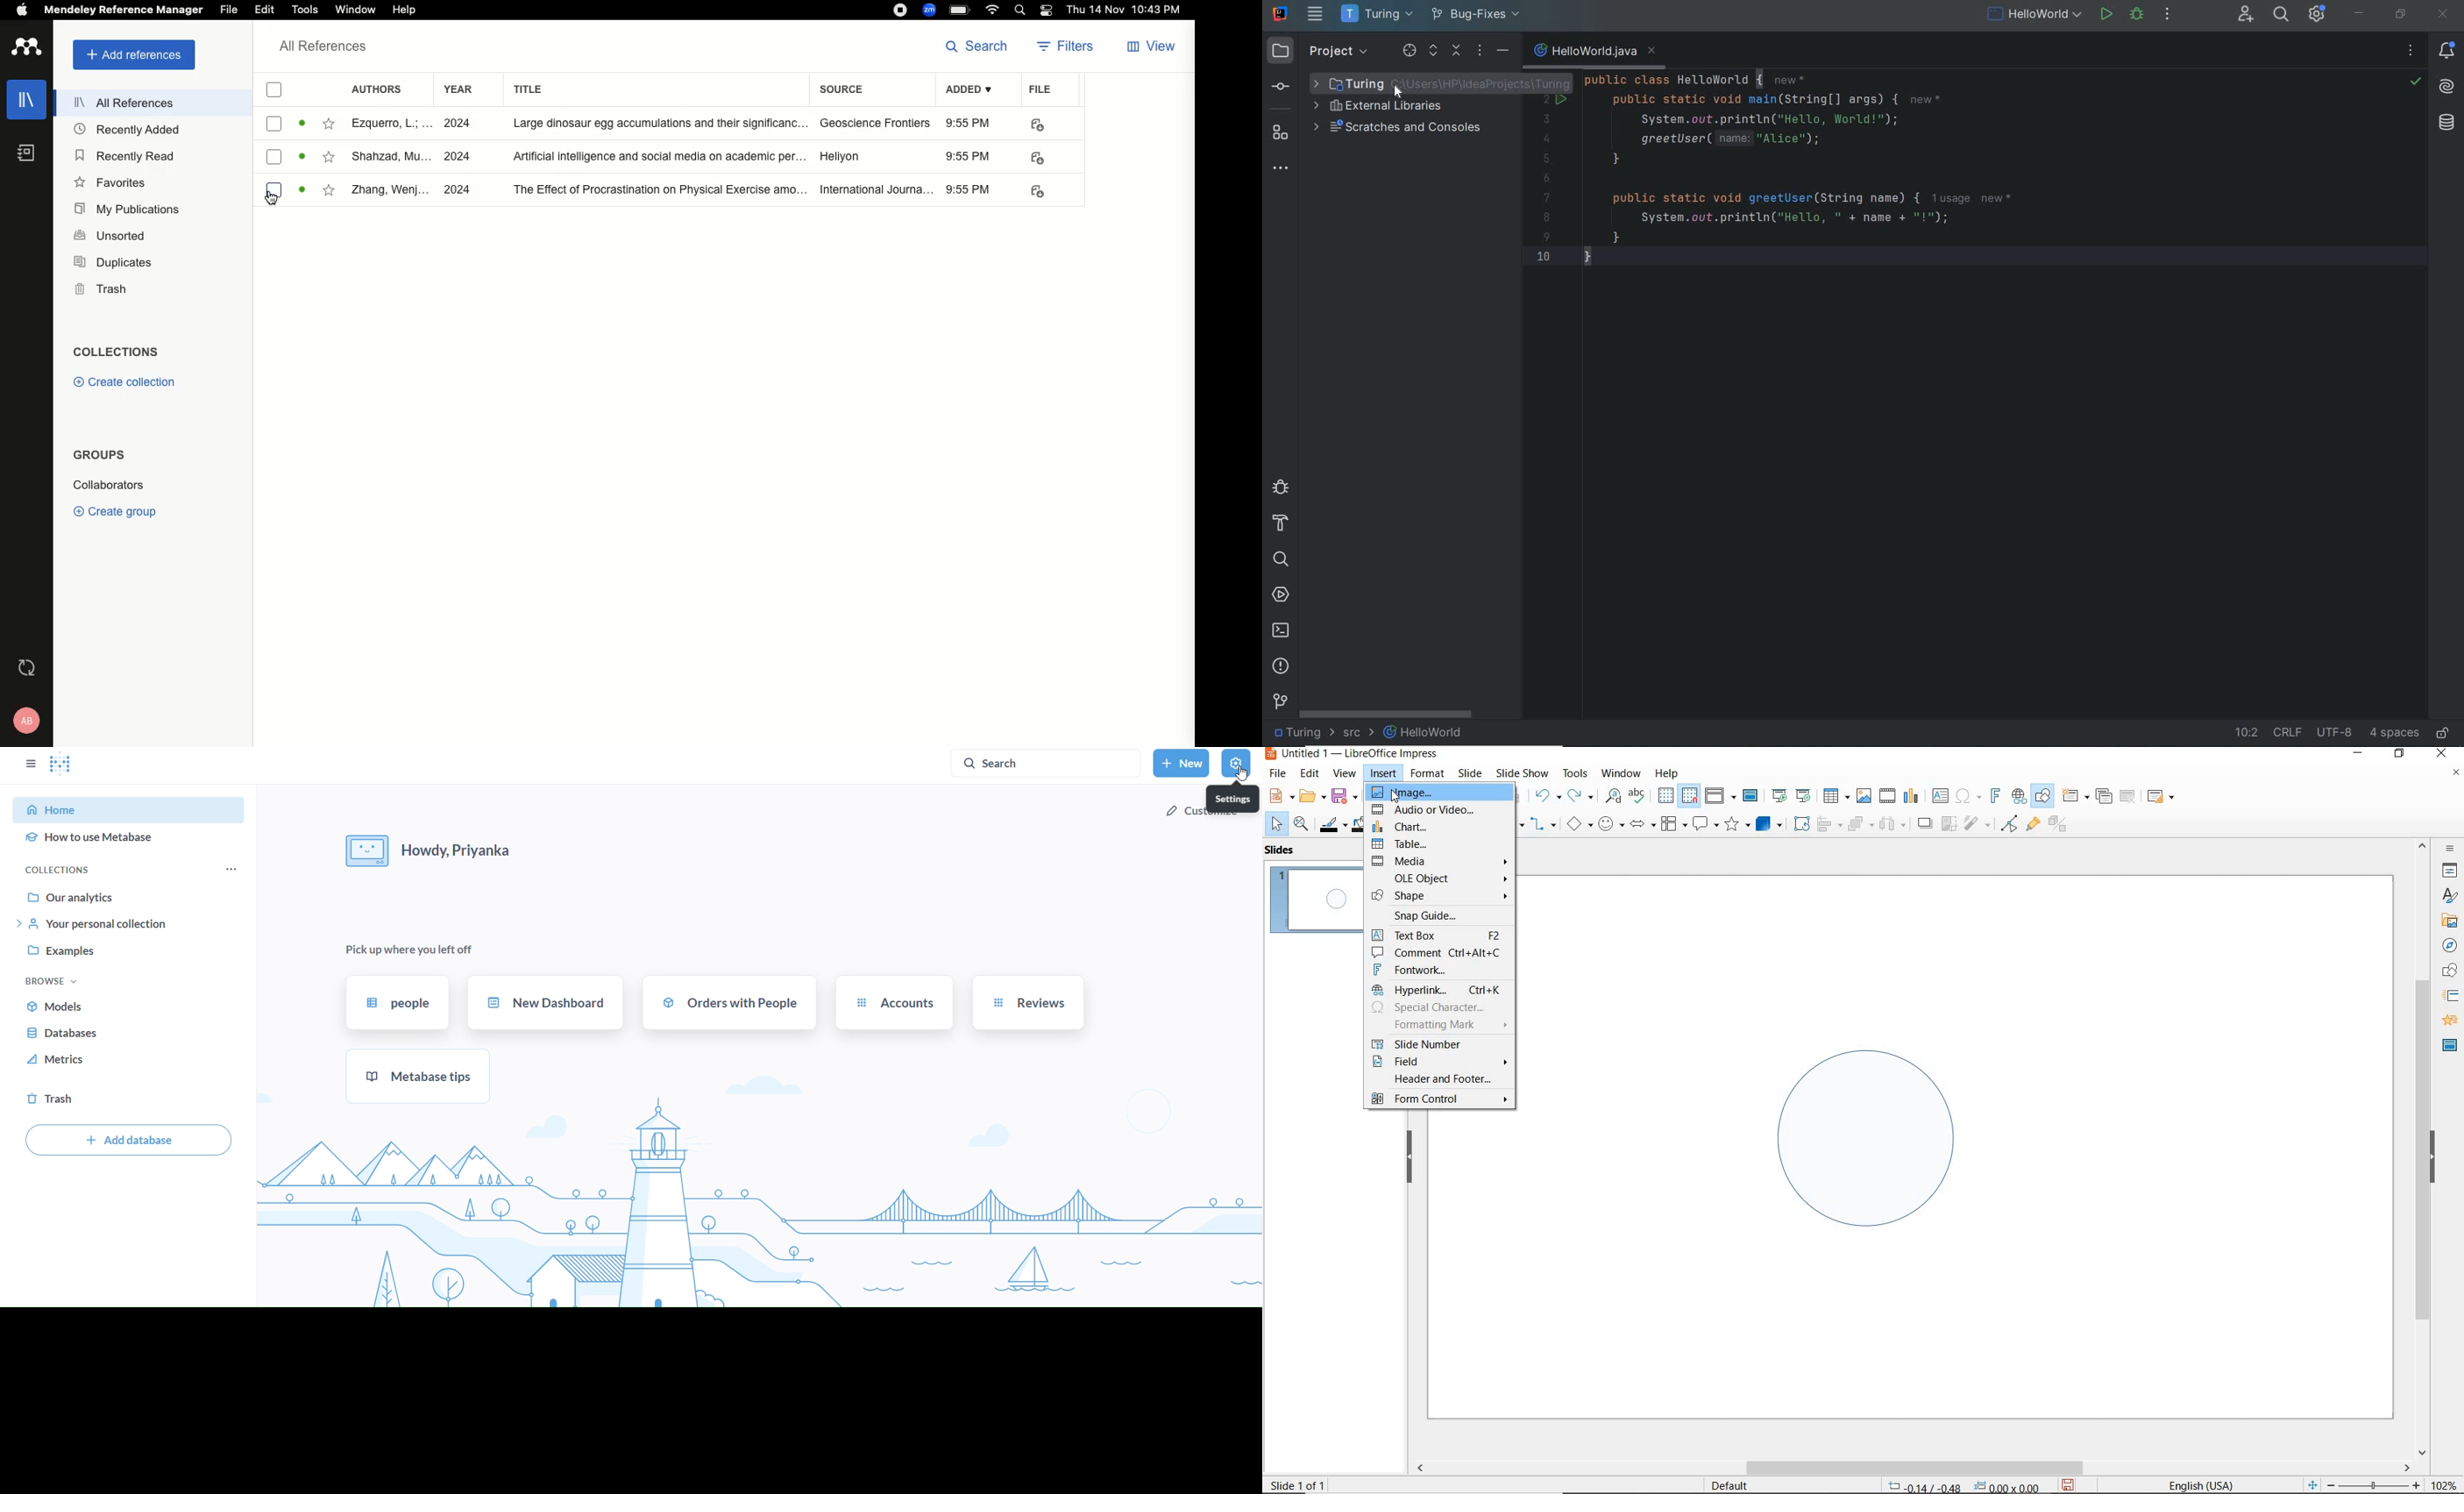  What do you see at coordinates (1394, 798) in the screenshot?
I see `Cursor` at bounding box center [1394, 798].